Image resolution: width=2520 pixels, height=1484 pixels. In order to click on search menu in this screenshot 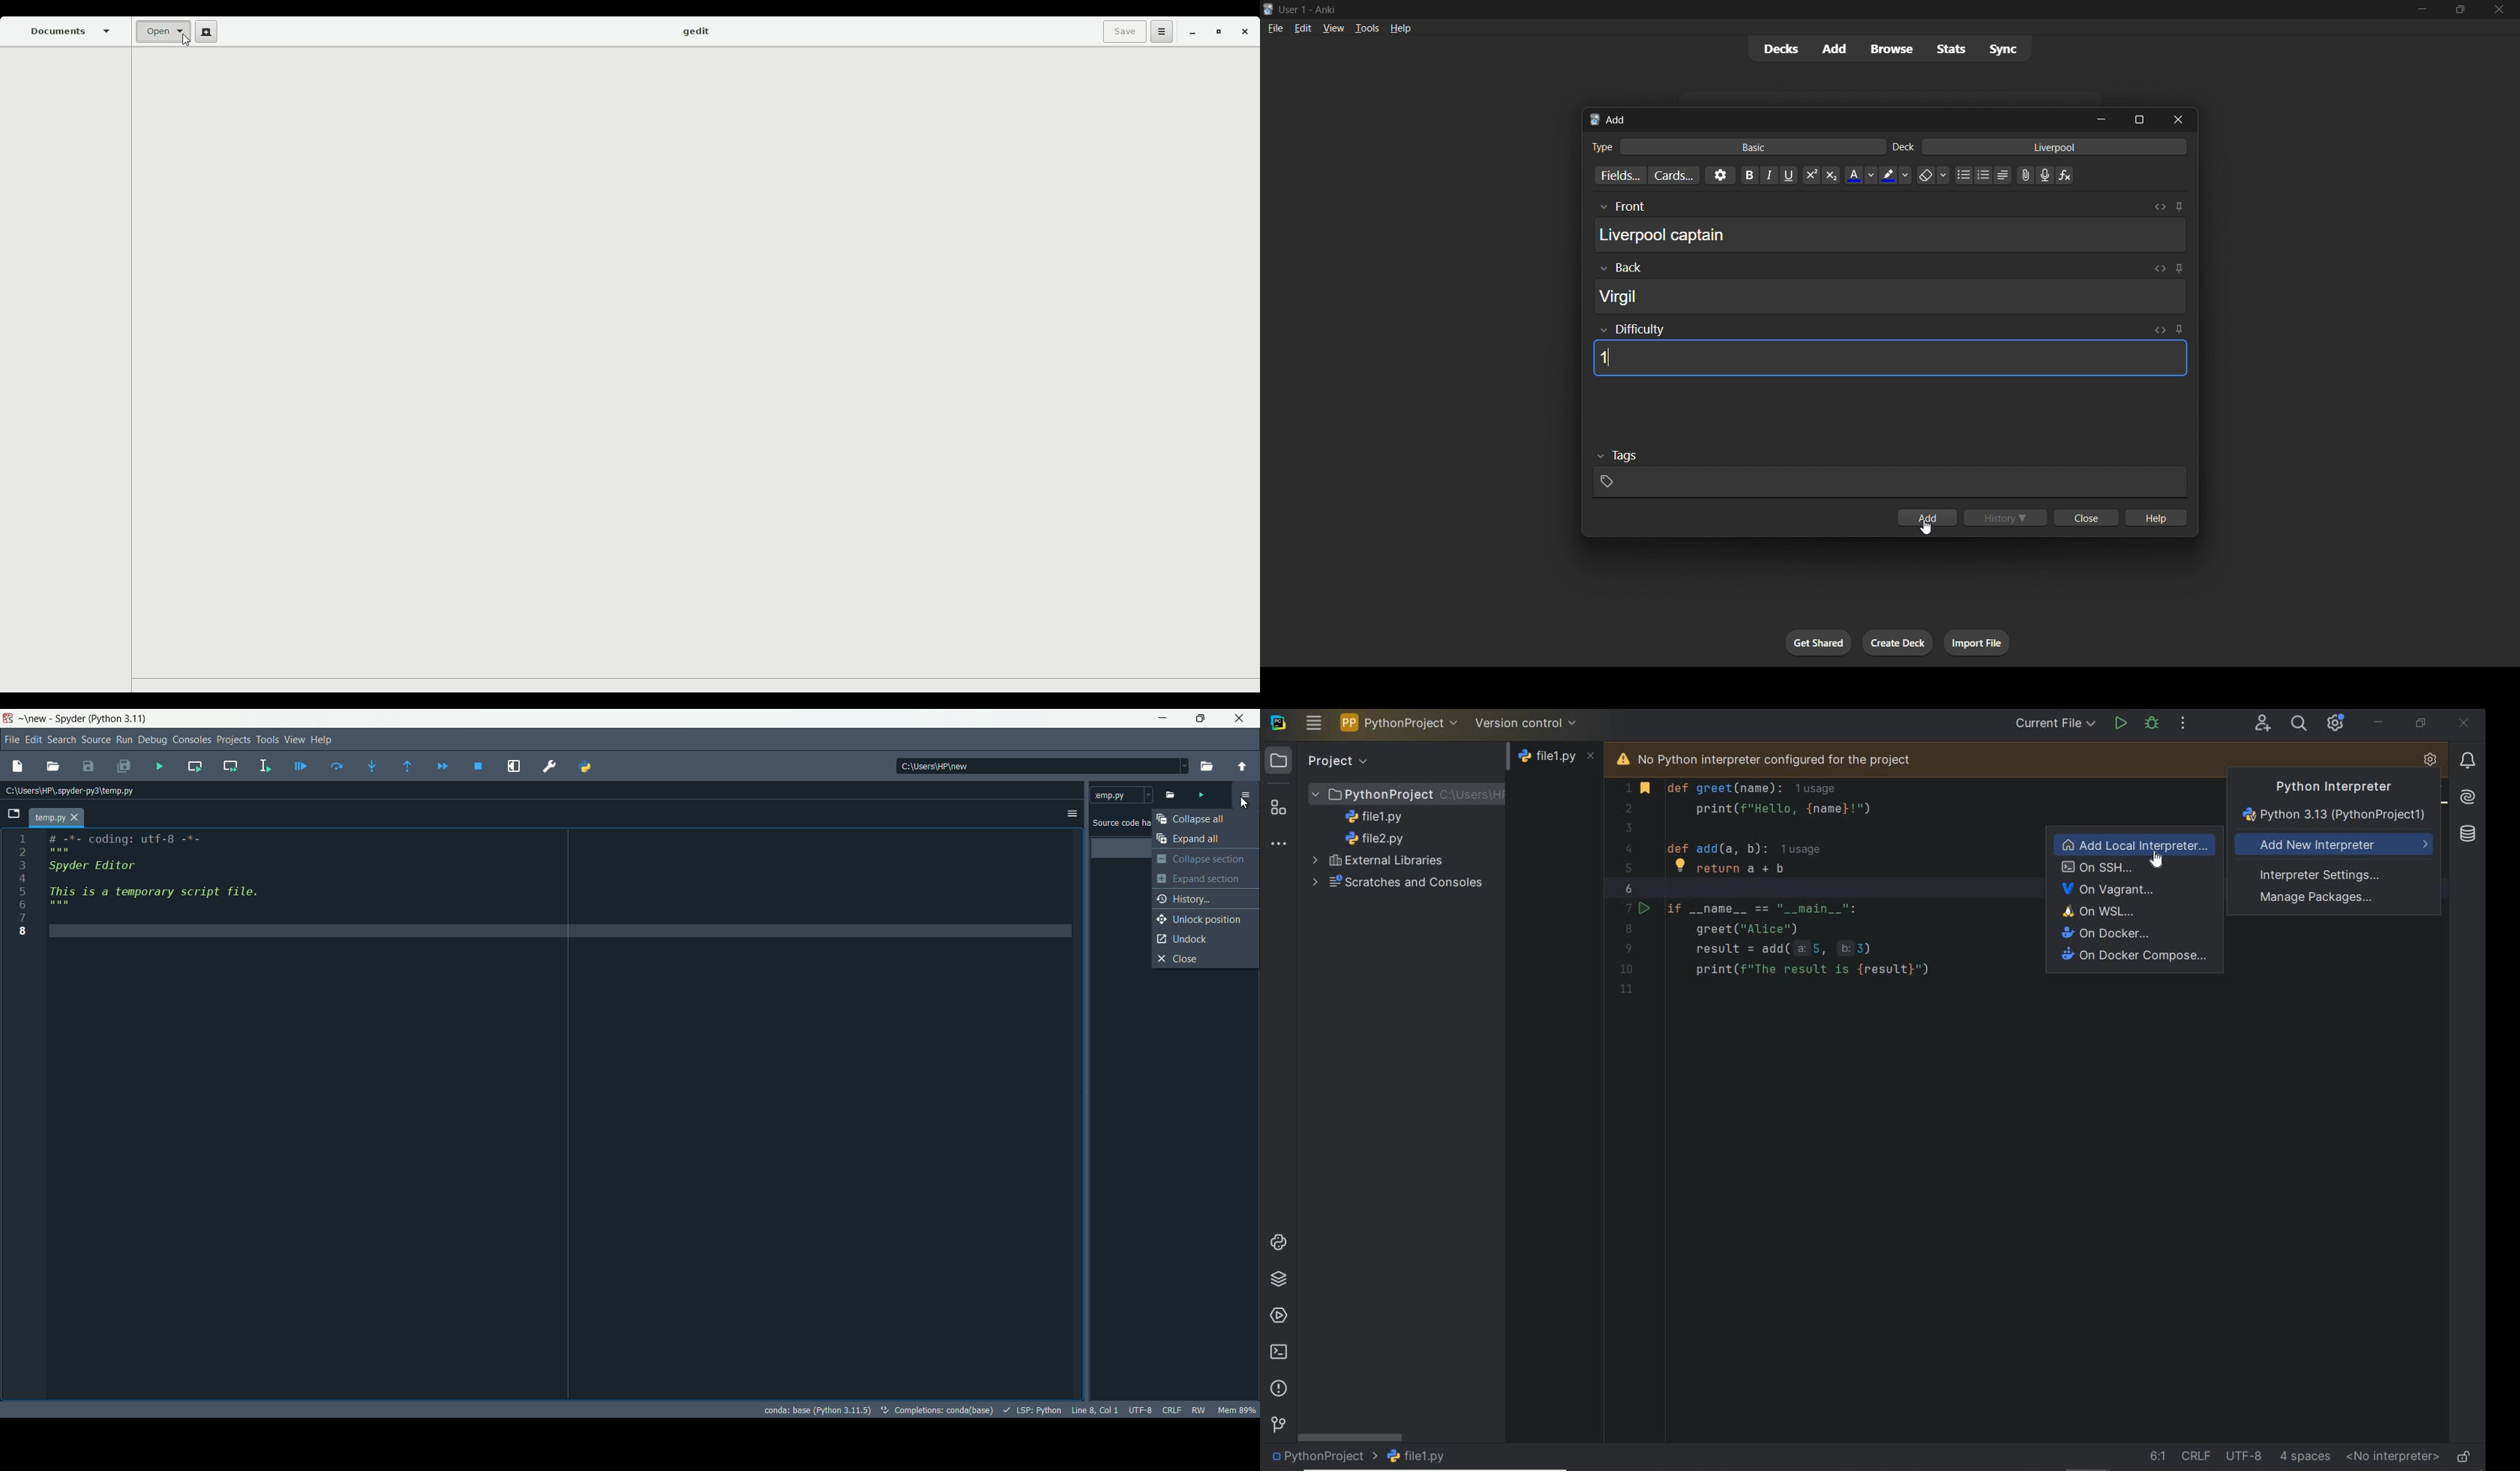, I will do `click(61, 740)`.